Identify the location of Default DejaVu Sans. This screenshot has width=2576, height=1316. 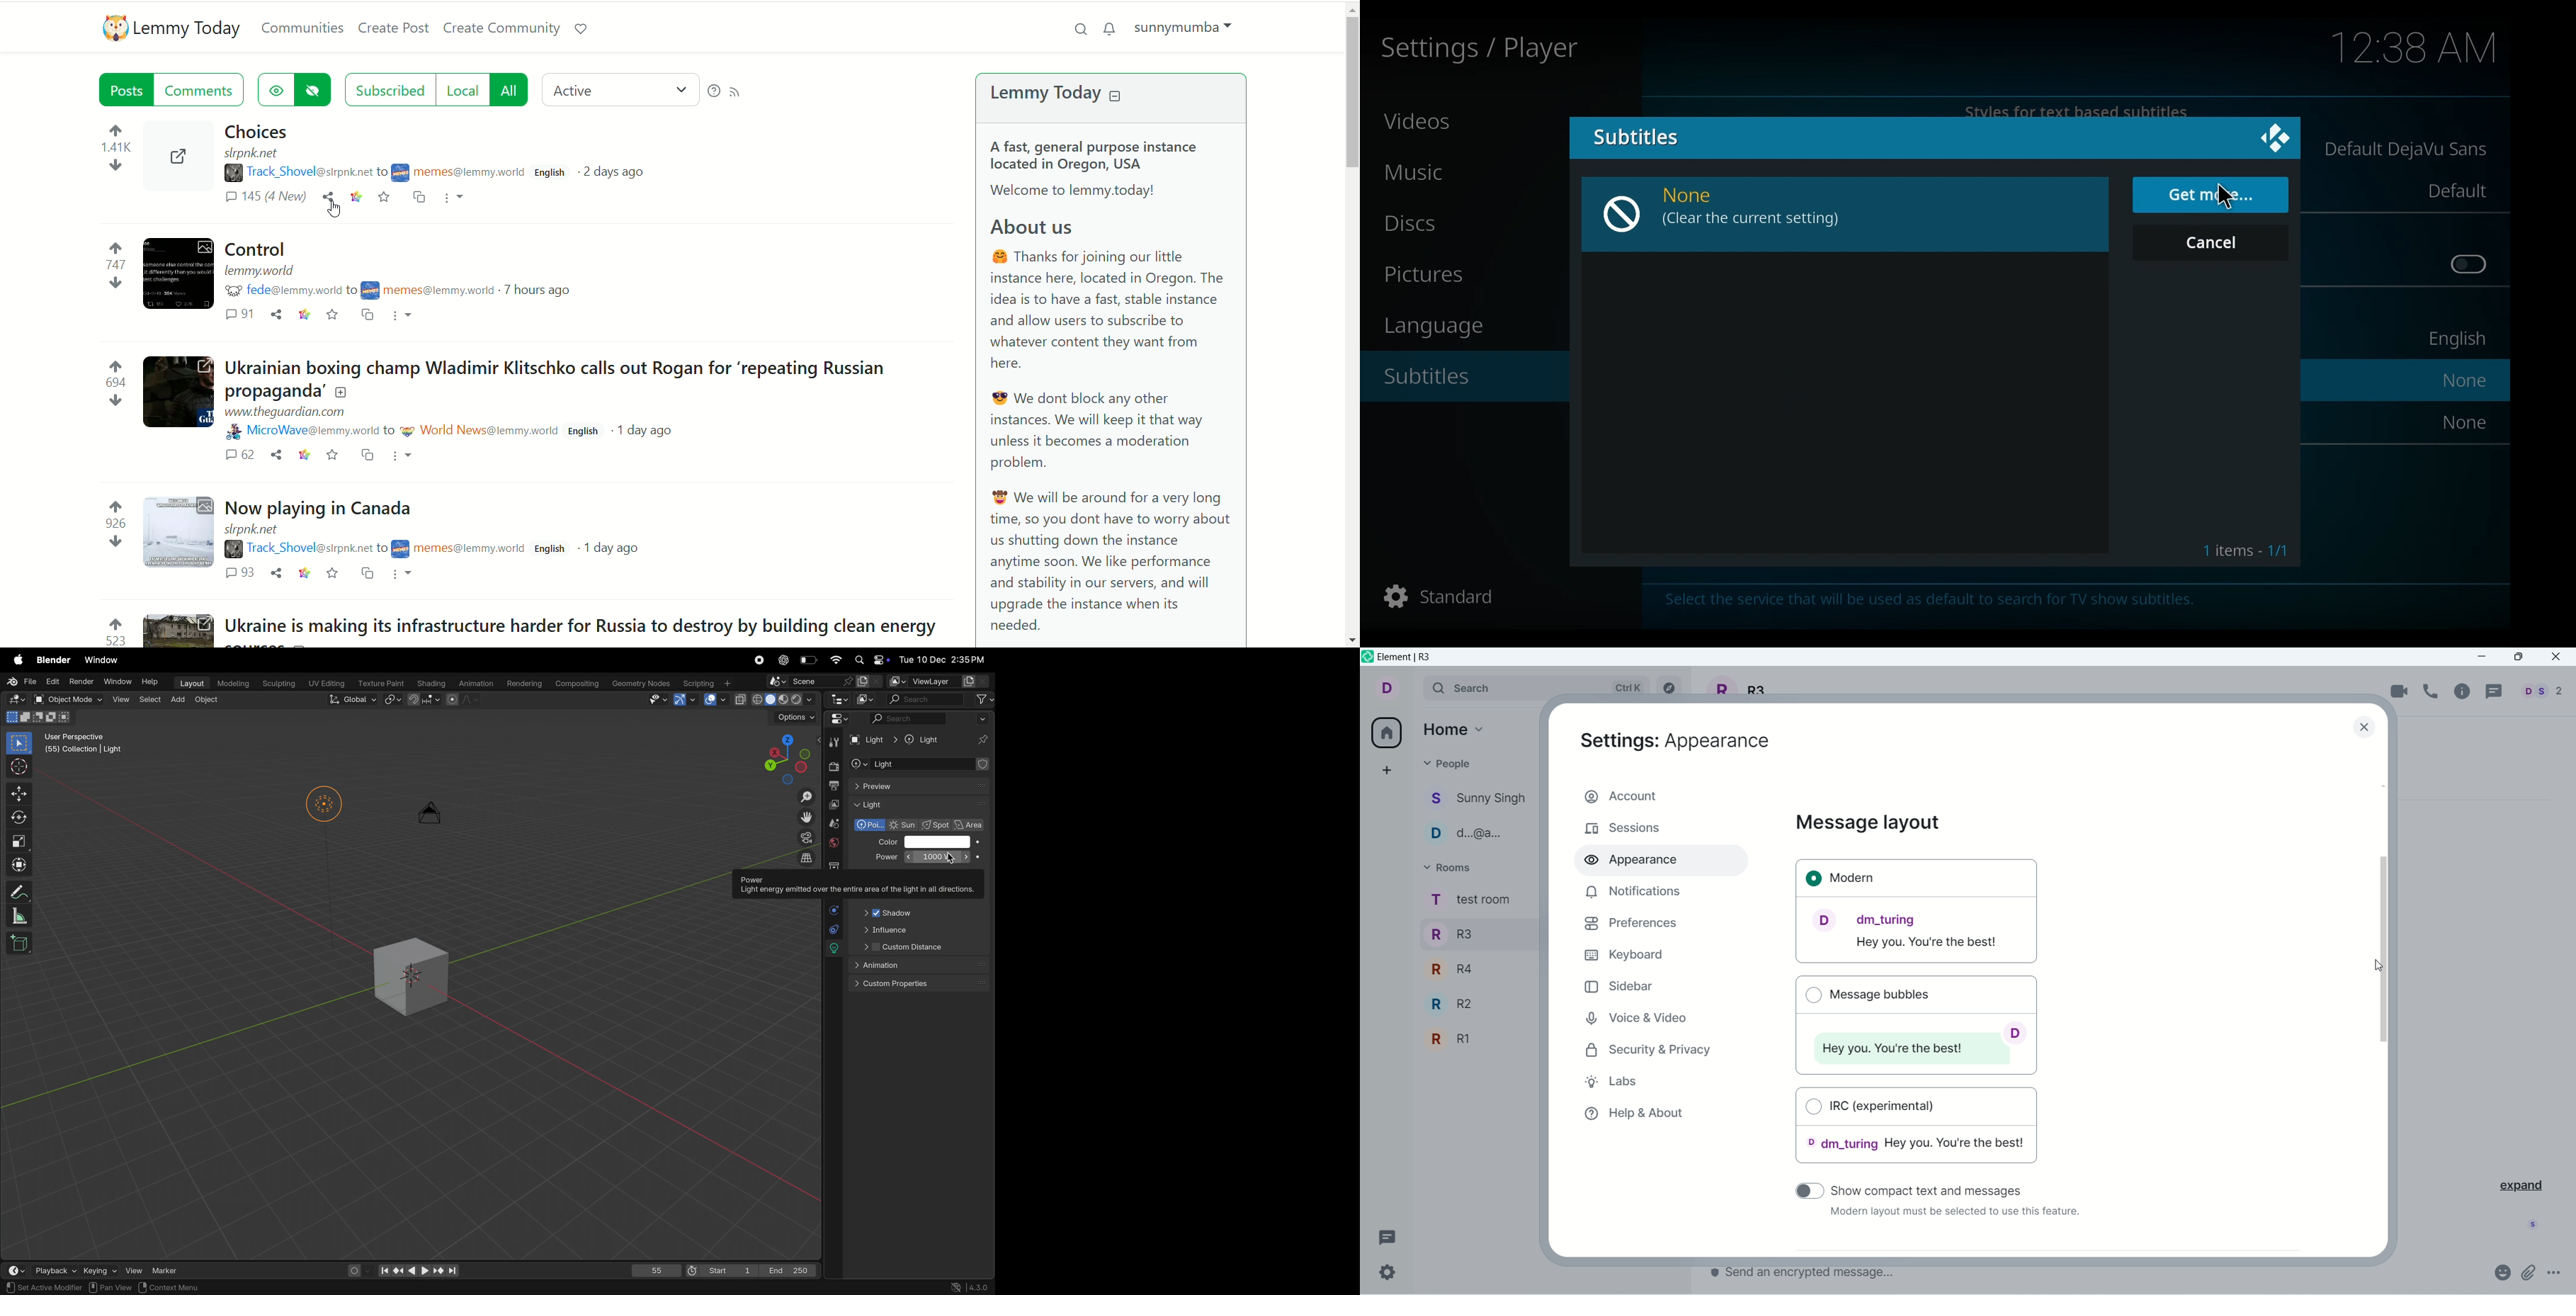
(2407, 151).